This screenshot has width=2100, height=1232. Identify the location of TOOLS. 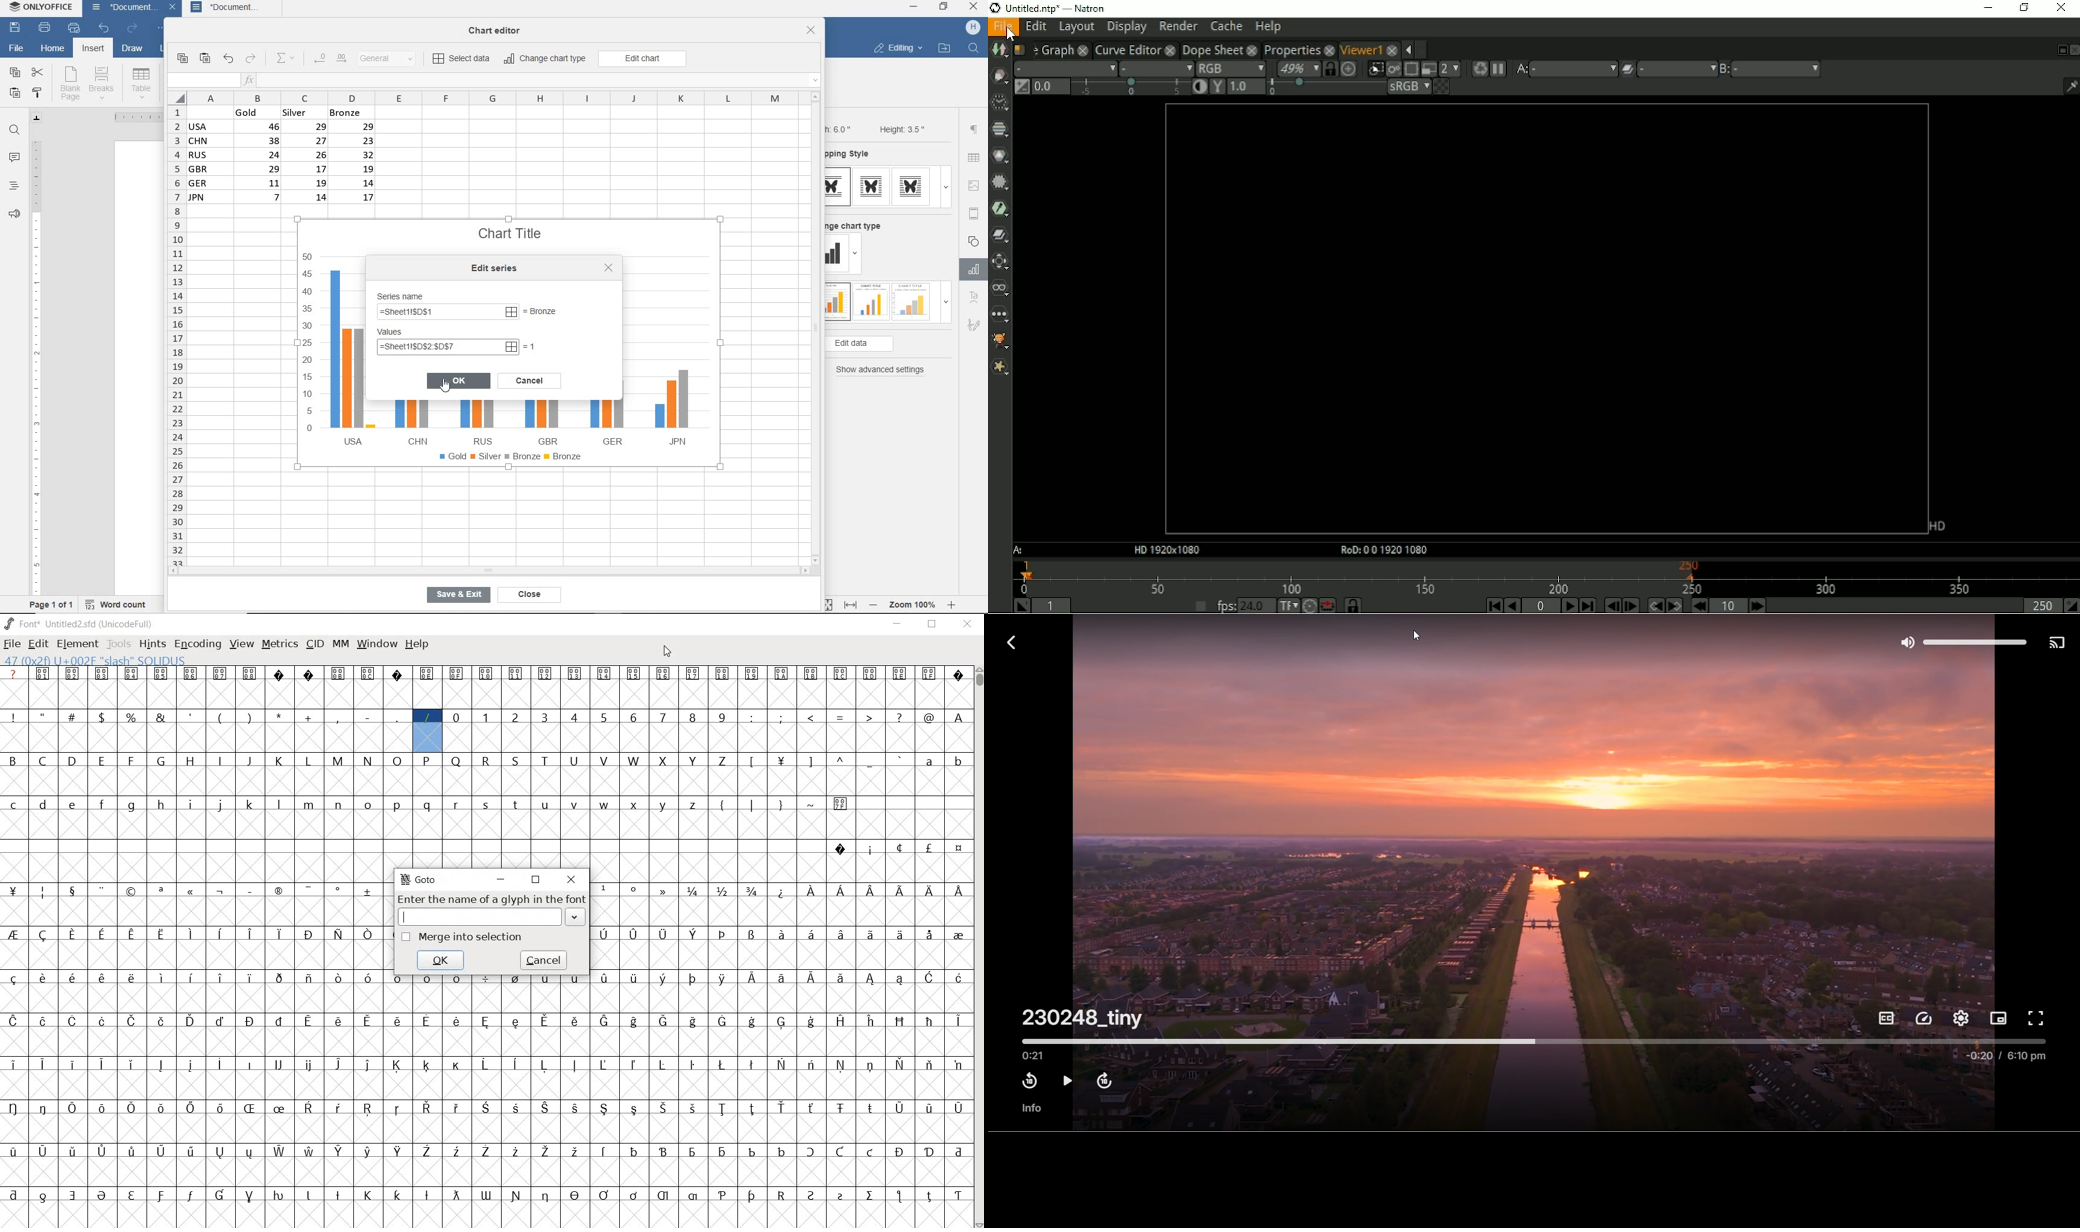
(119, 644).